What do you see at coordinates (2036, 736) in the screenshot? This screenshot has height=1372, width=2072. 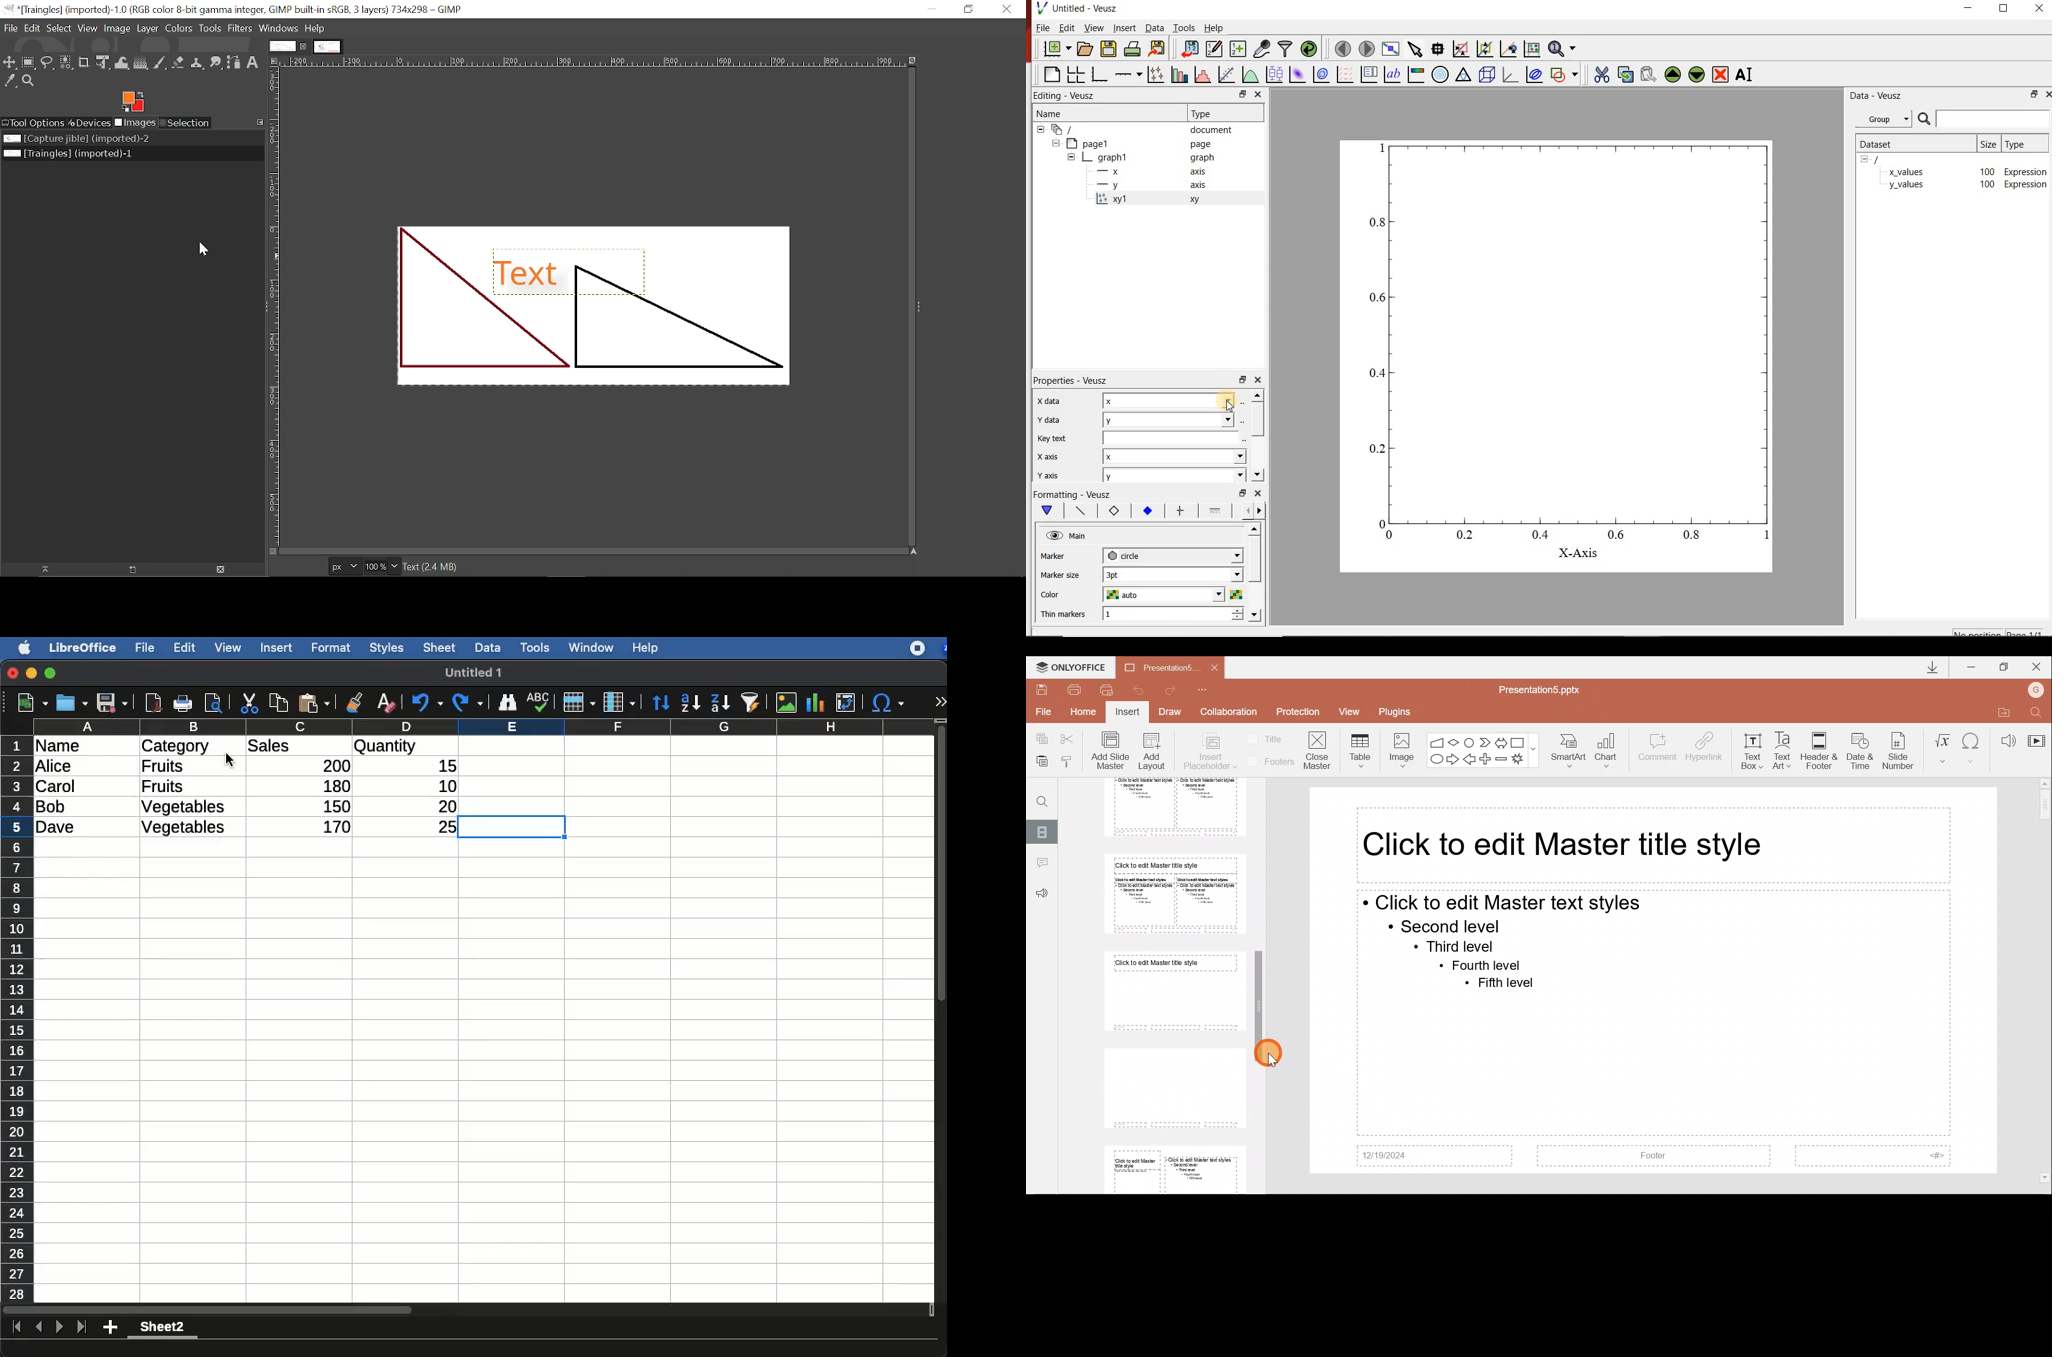 I see `Video` at bounding box center [2036, 736].